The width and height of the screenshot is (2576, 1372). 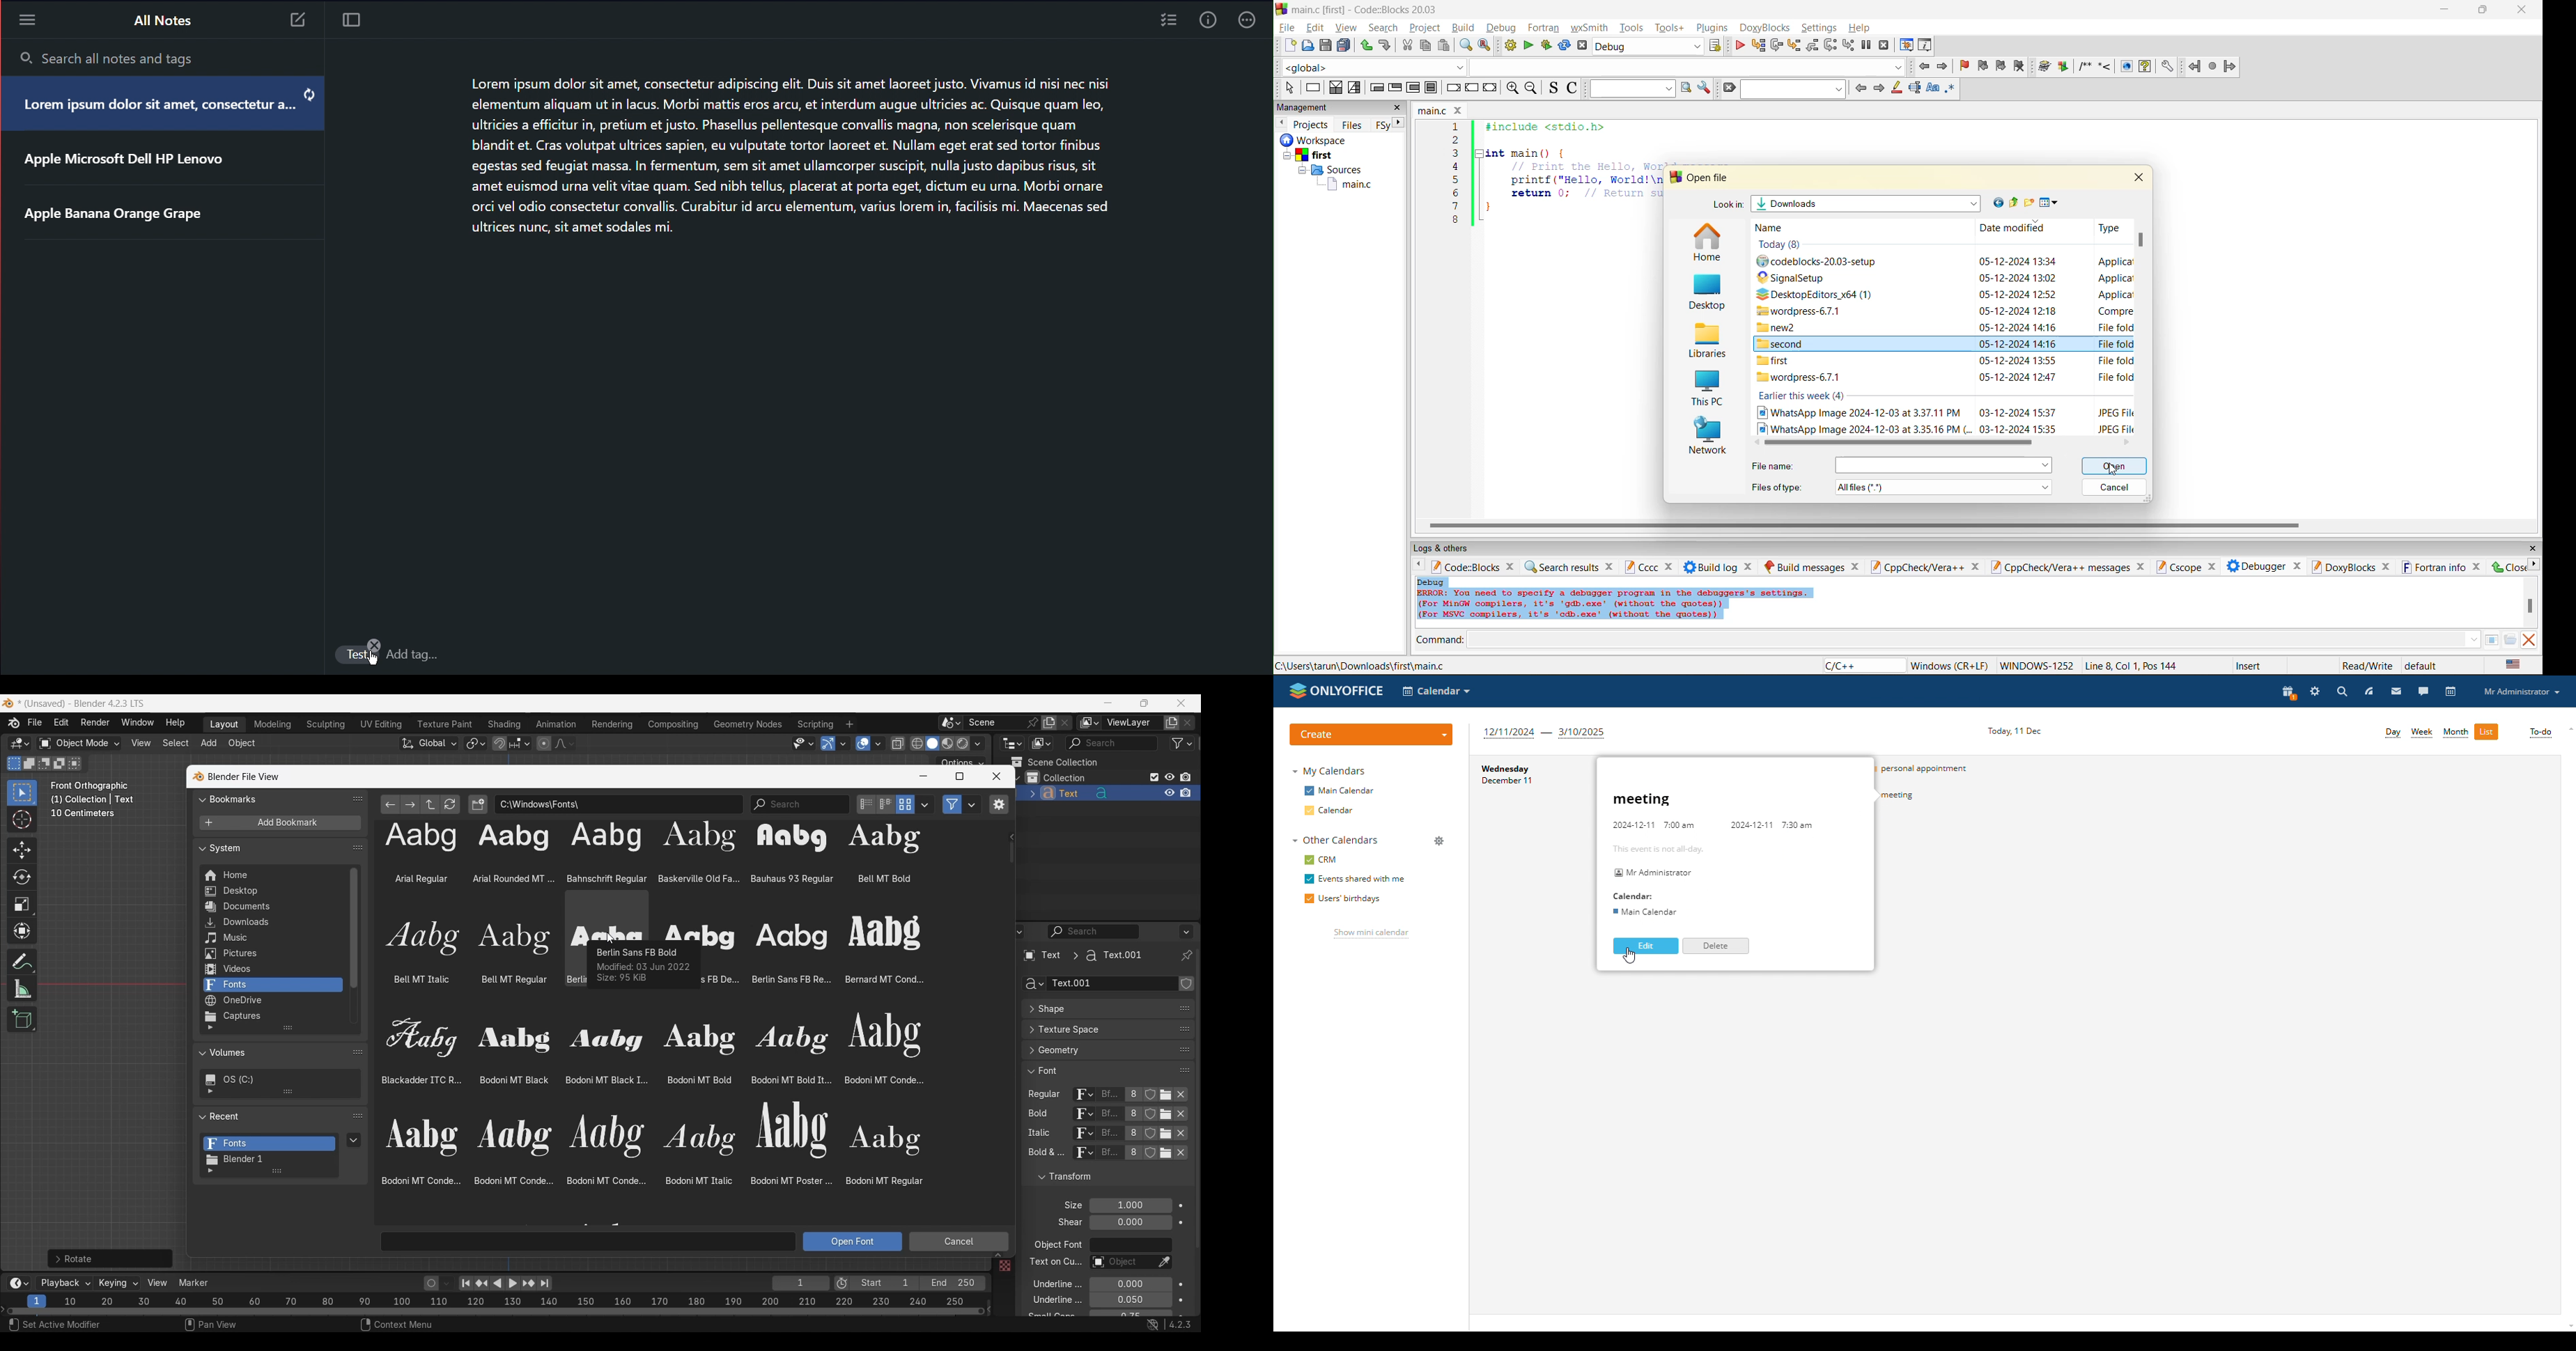 I want to click on Frames timeline slider, so click(x=495, y=1312).